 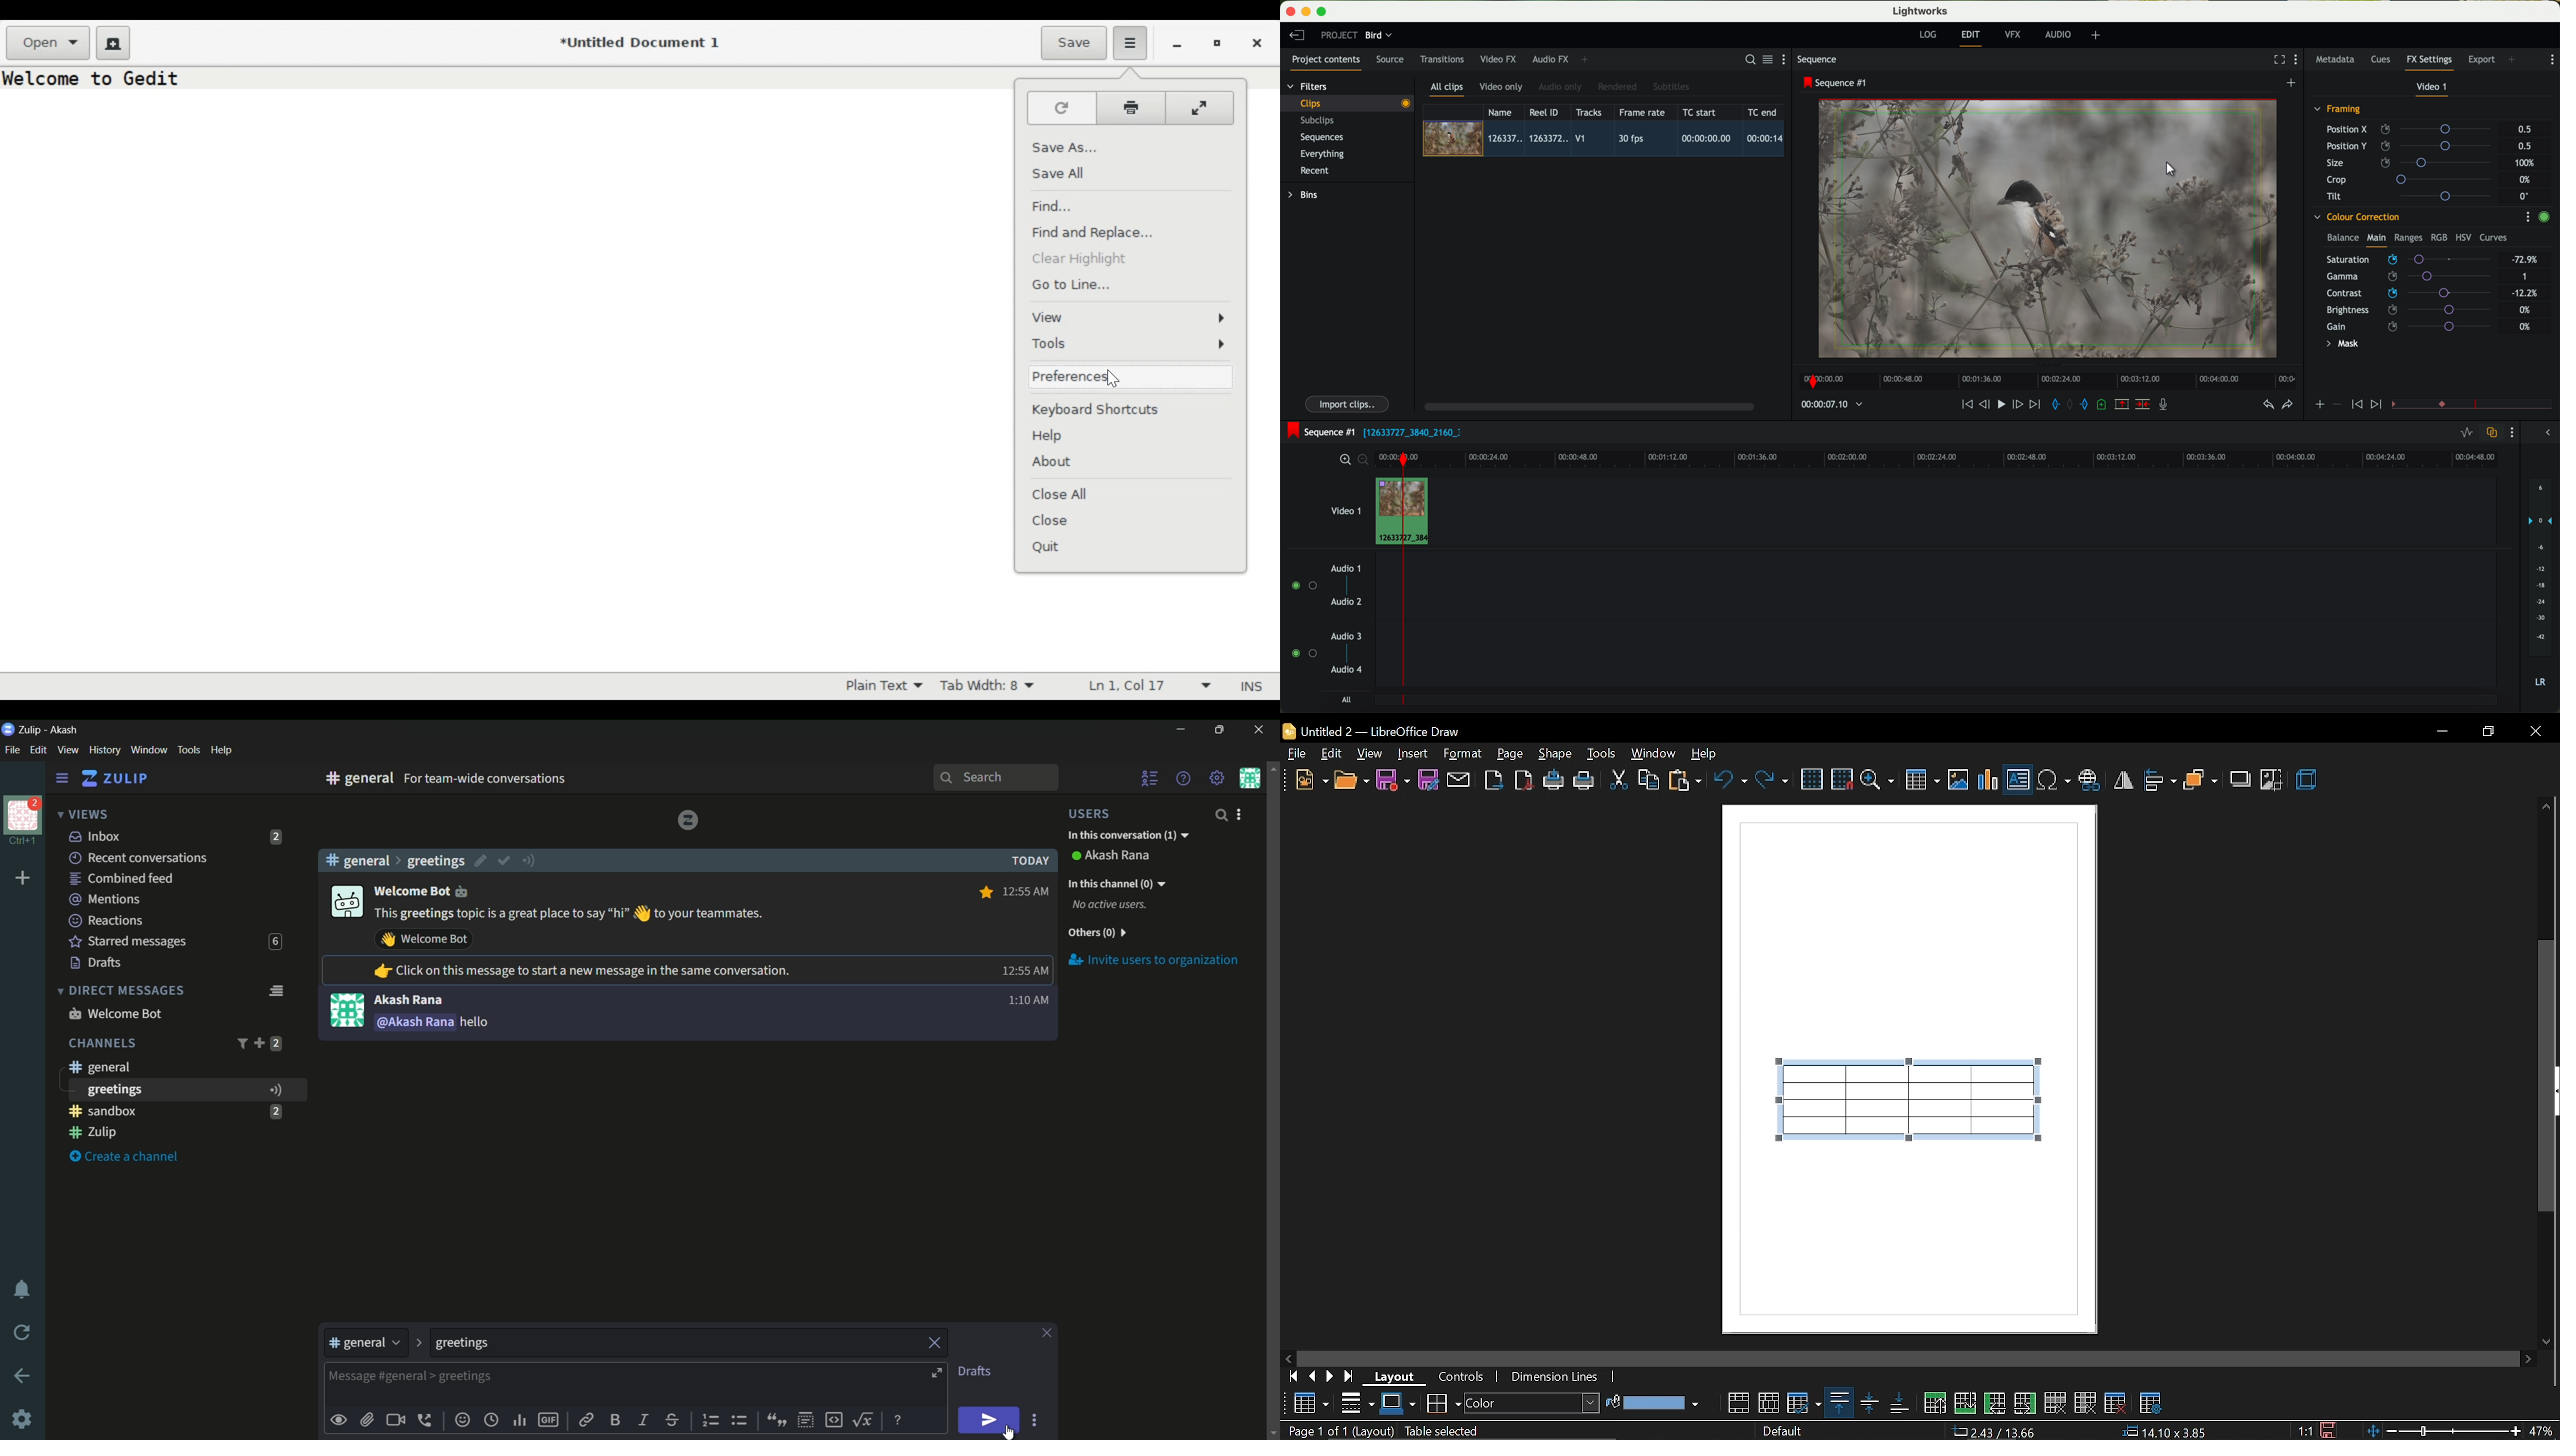 I want to click on video 1, so click(x=1345, y=509).